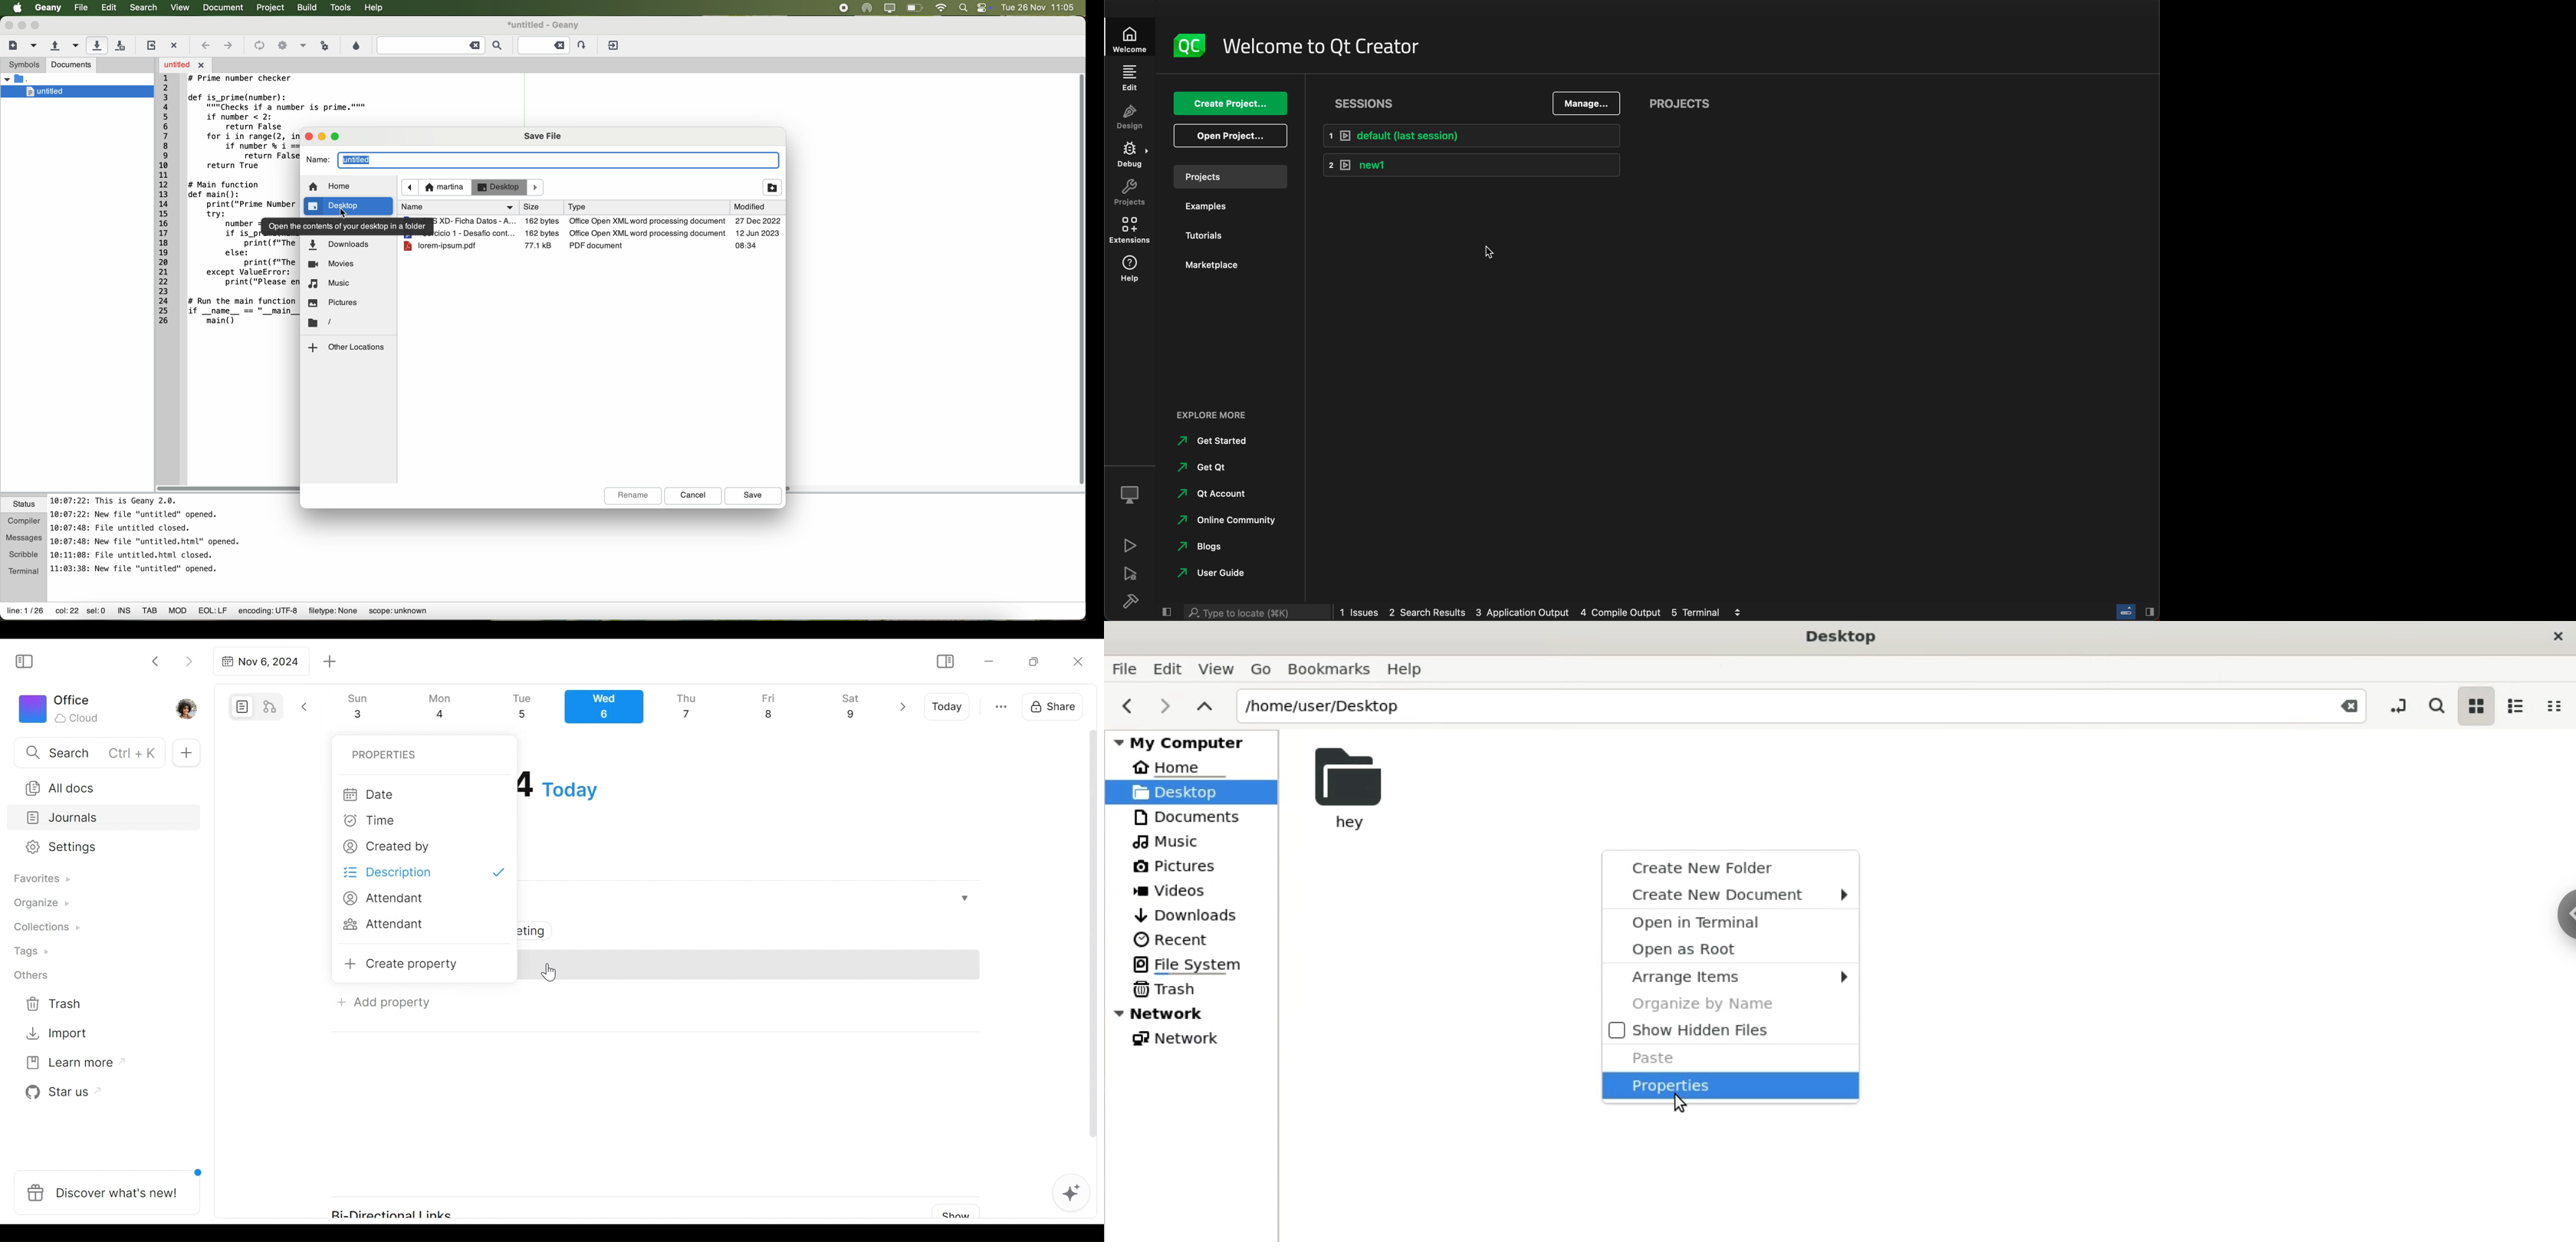 The width and height of the screenshot is (2576, 1260). Describe the element at coordinates (609, 710) in the screenshot. I see `Calendar` at that location.